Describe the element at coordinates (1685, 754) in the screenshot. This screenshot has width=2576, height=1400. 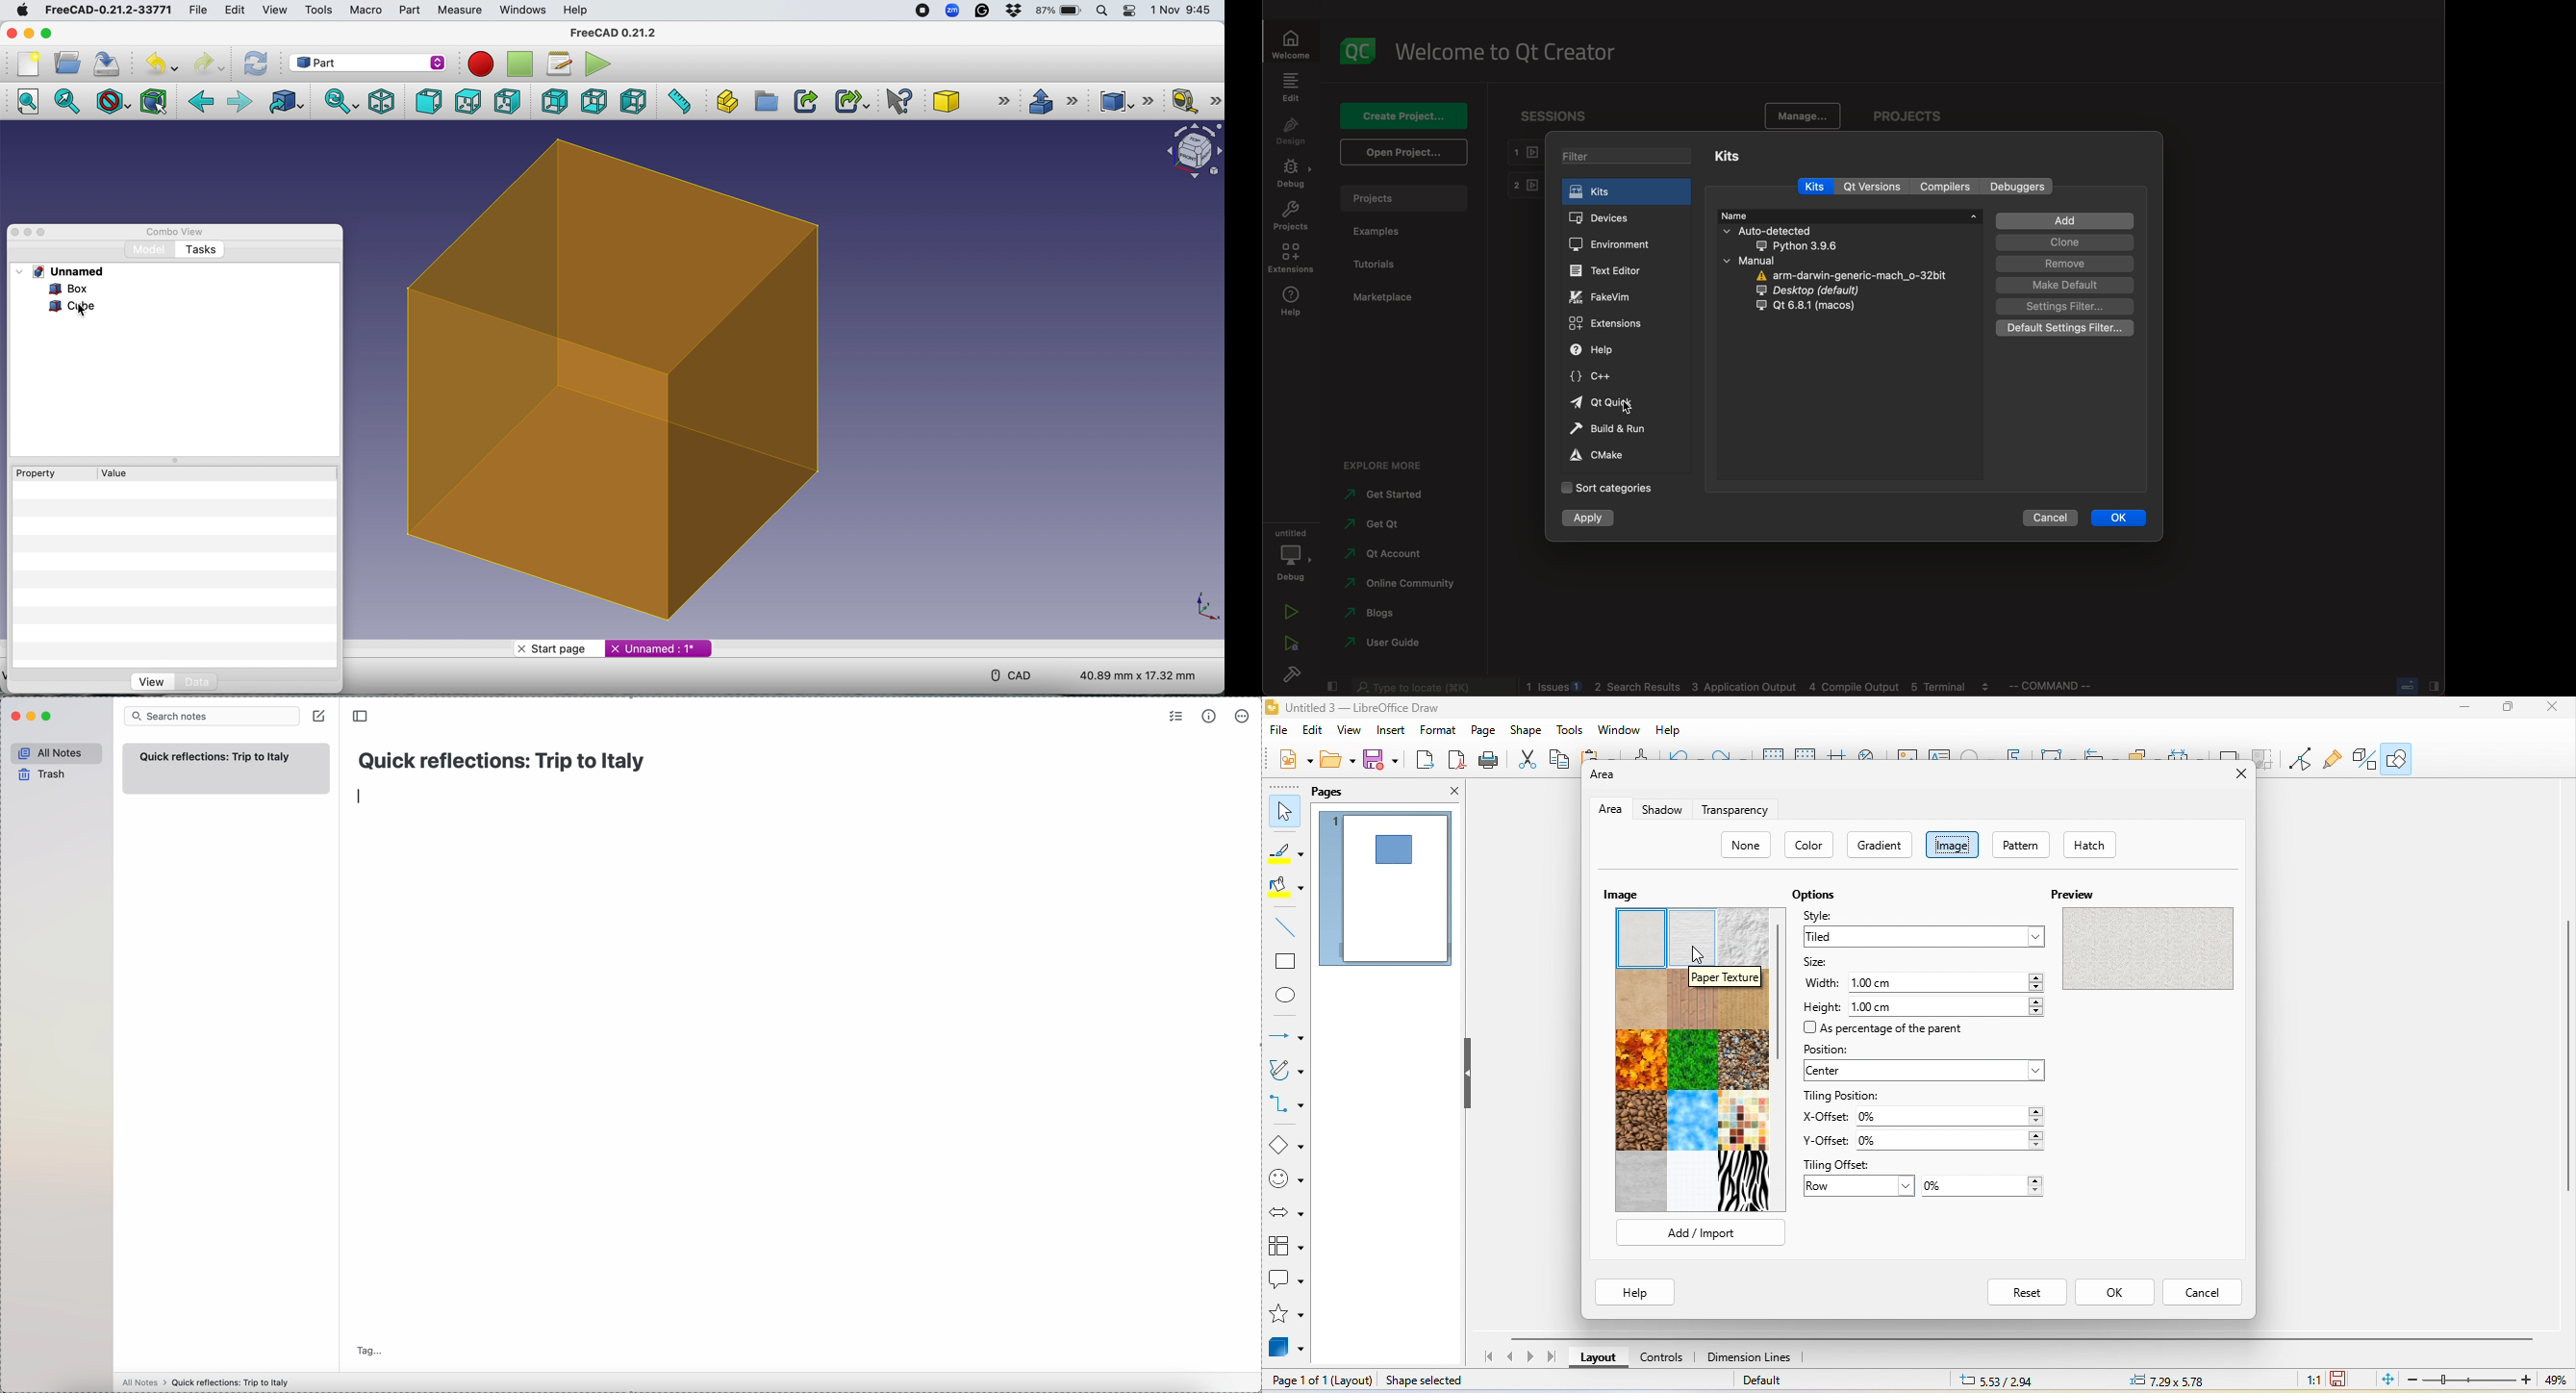
I see `undo` at that location.